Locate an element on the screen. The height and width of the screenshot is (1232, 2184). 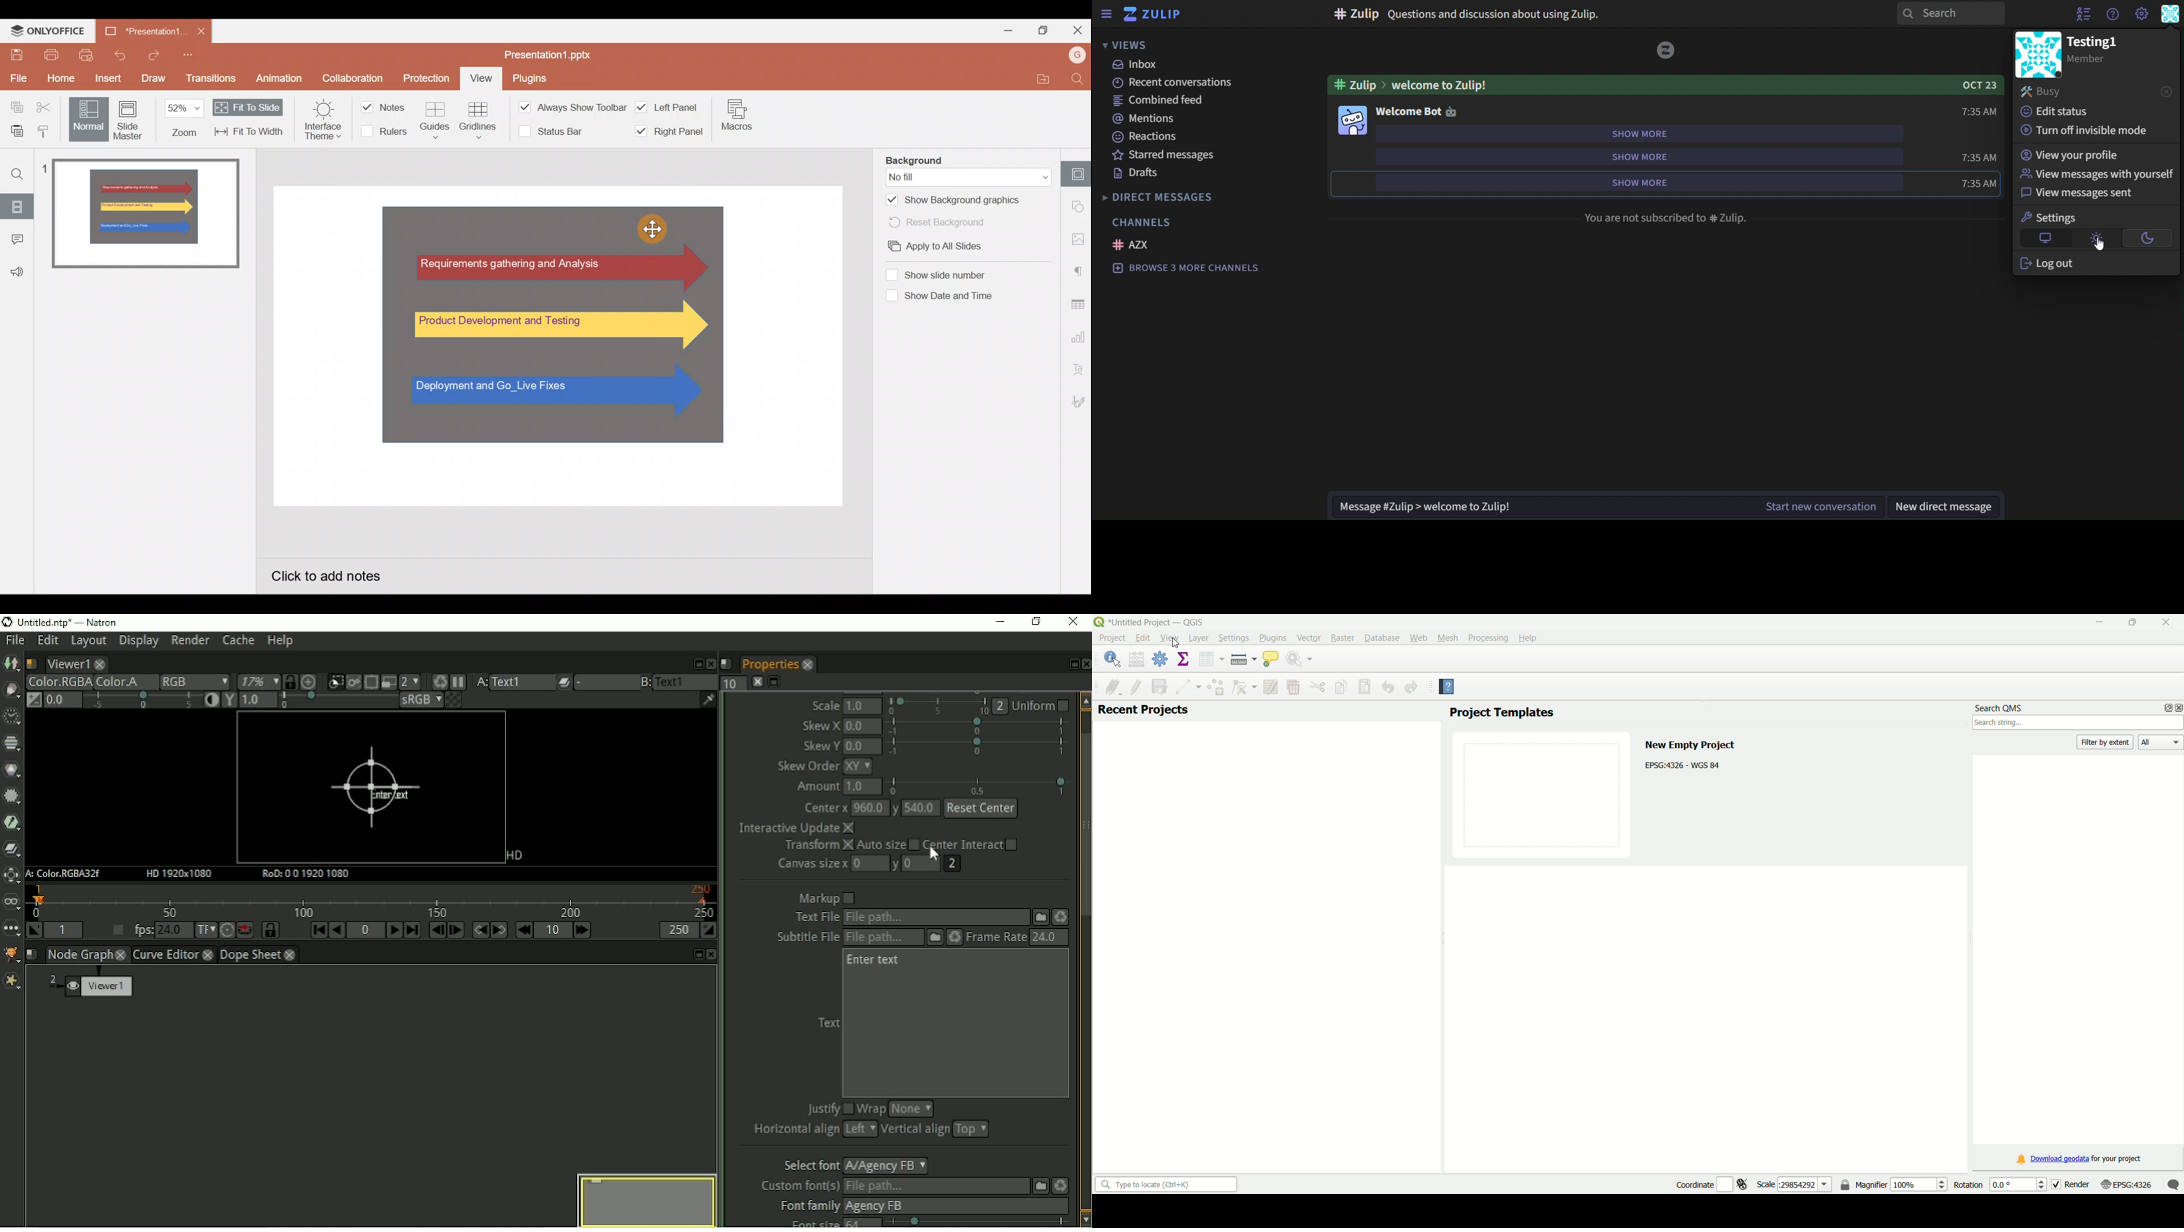
image is located at coordinates (2040, 54).